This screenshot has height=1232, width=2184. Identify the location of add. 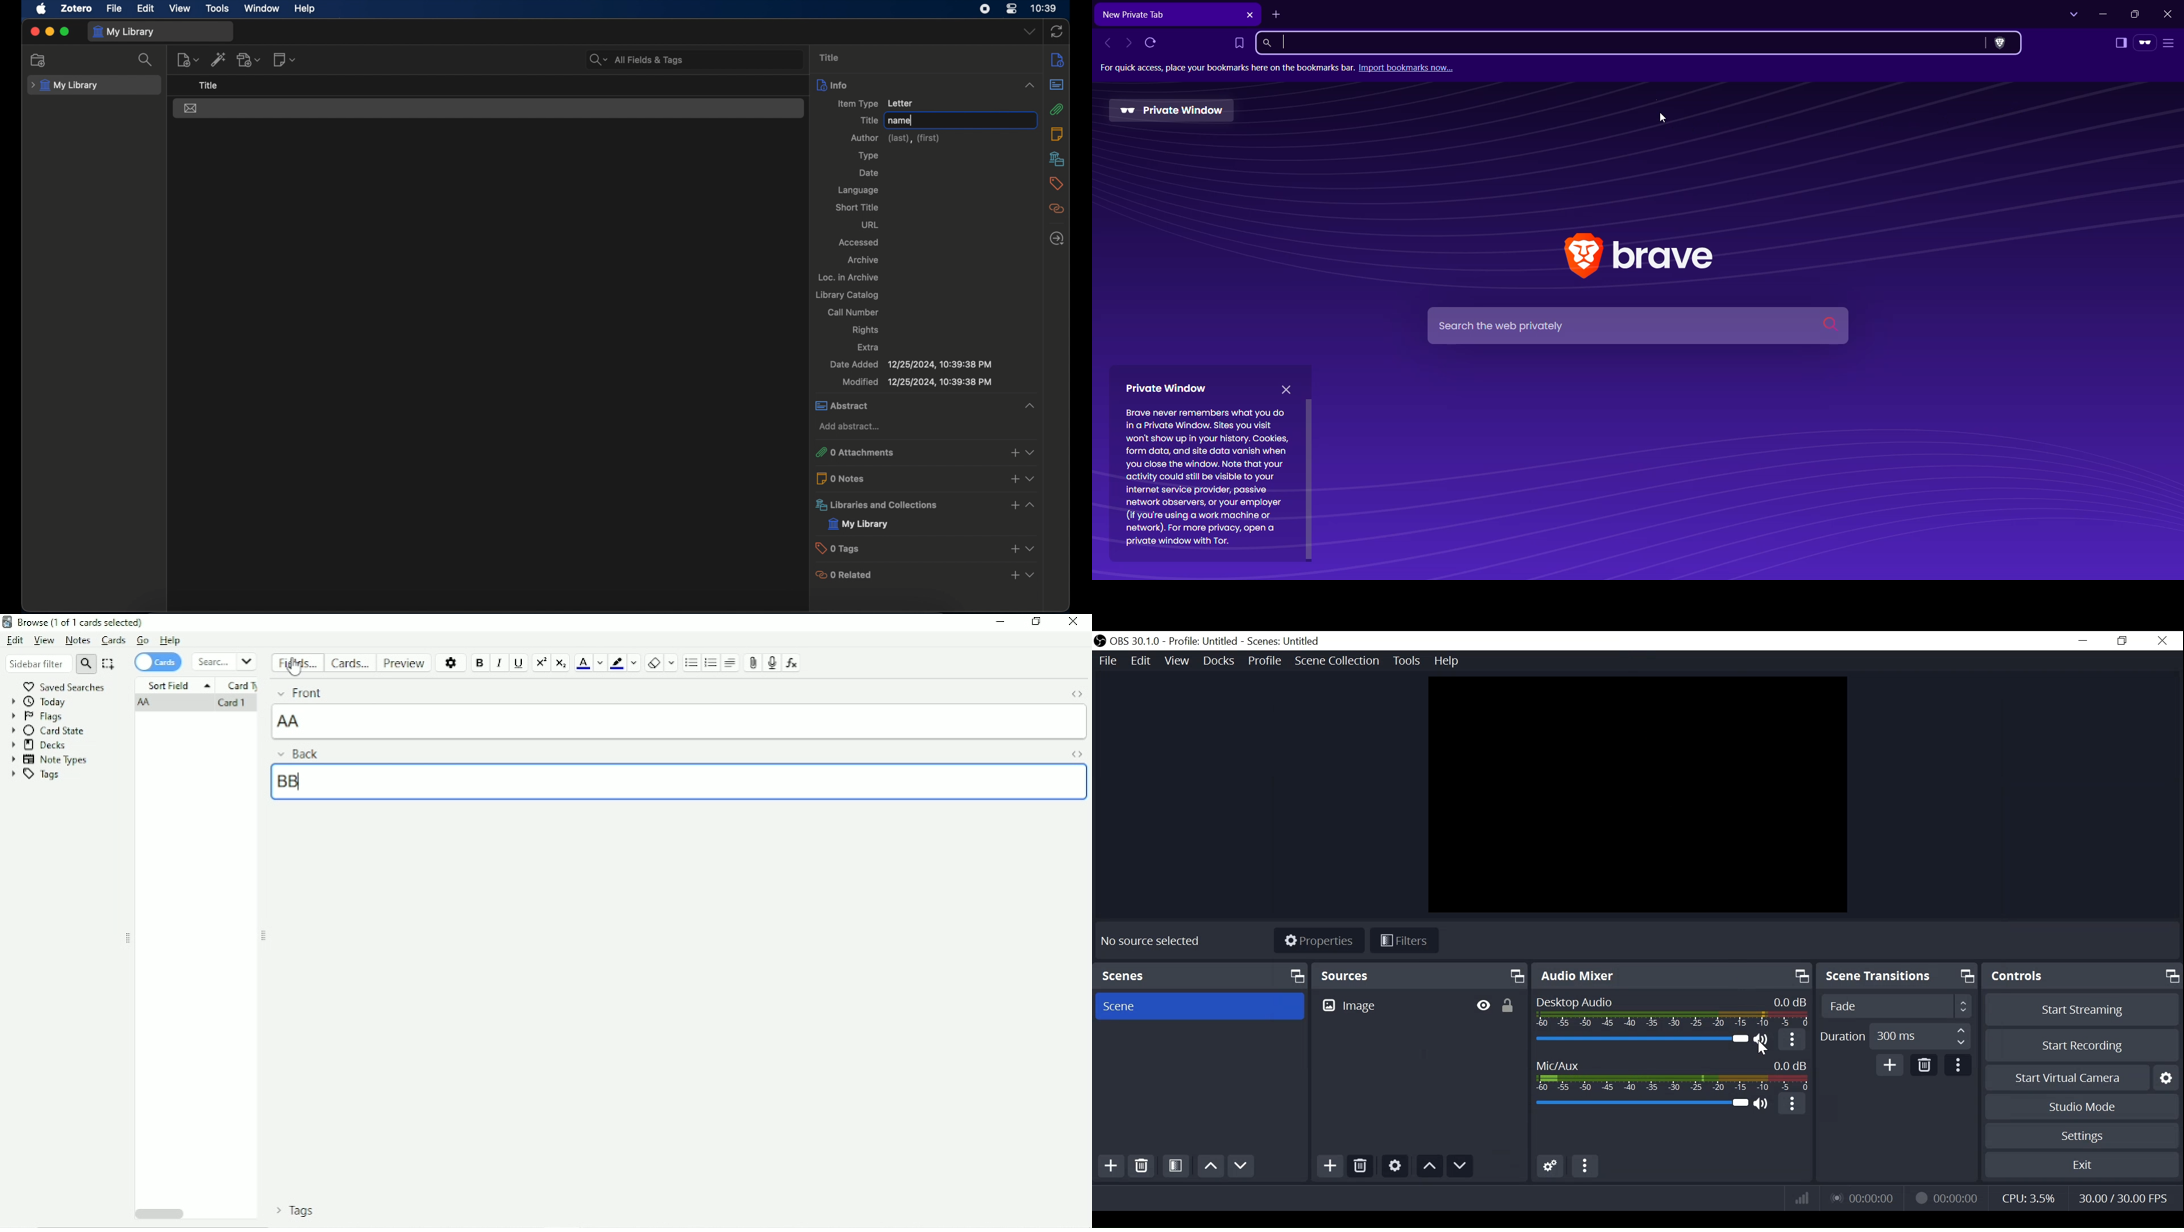
(1015, 453).